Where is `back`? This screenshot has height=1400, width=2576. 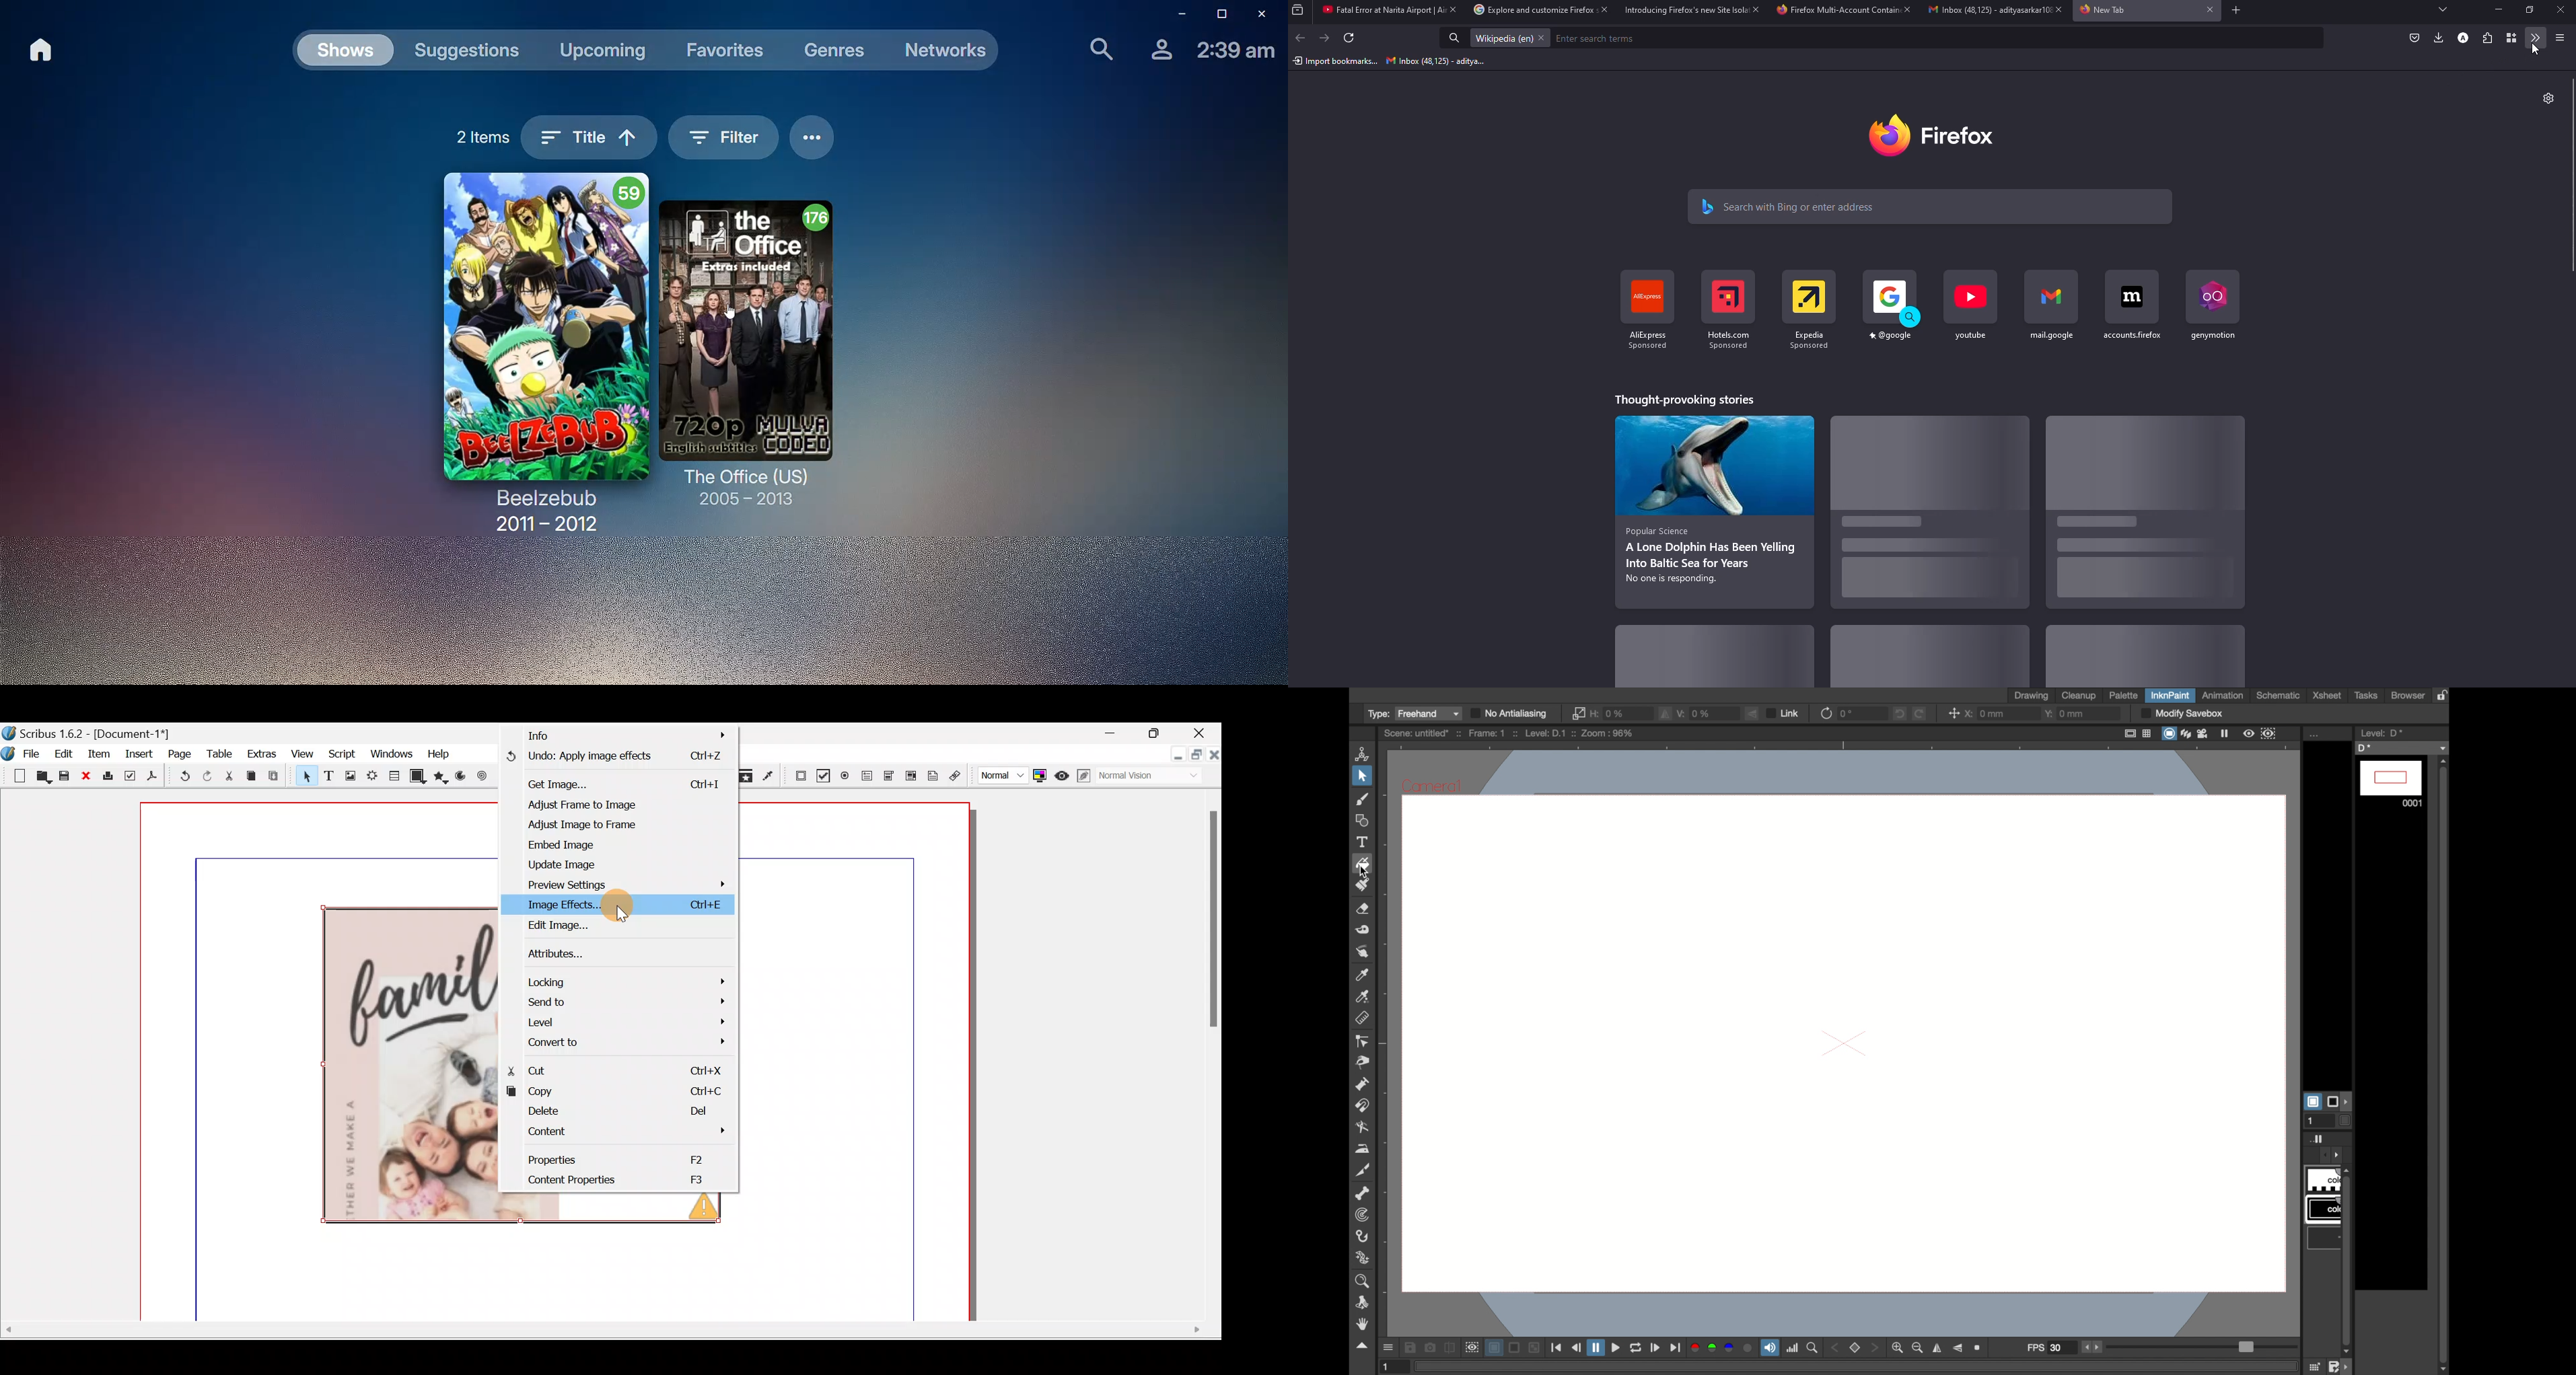
back is located at coordinates (1302, 38).